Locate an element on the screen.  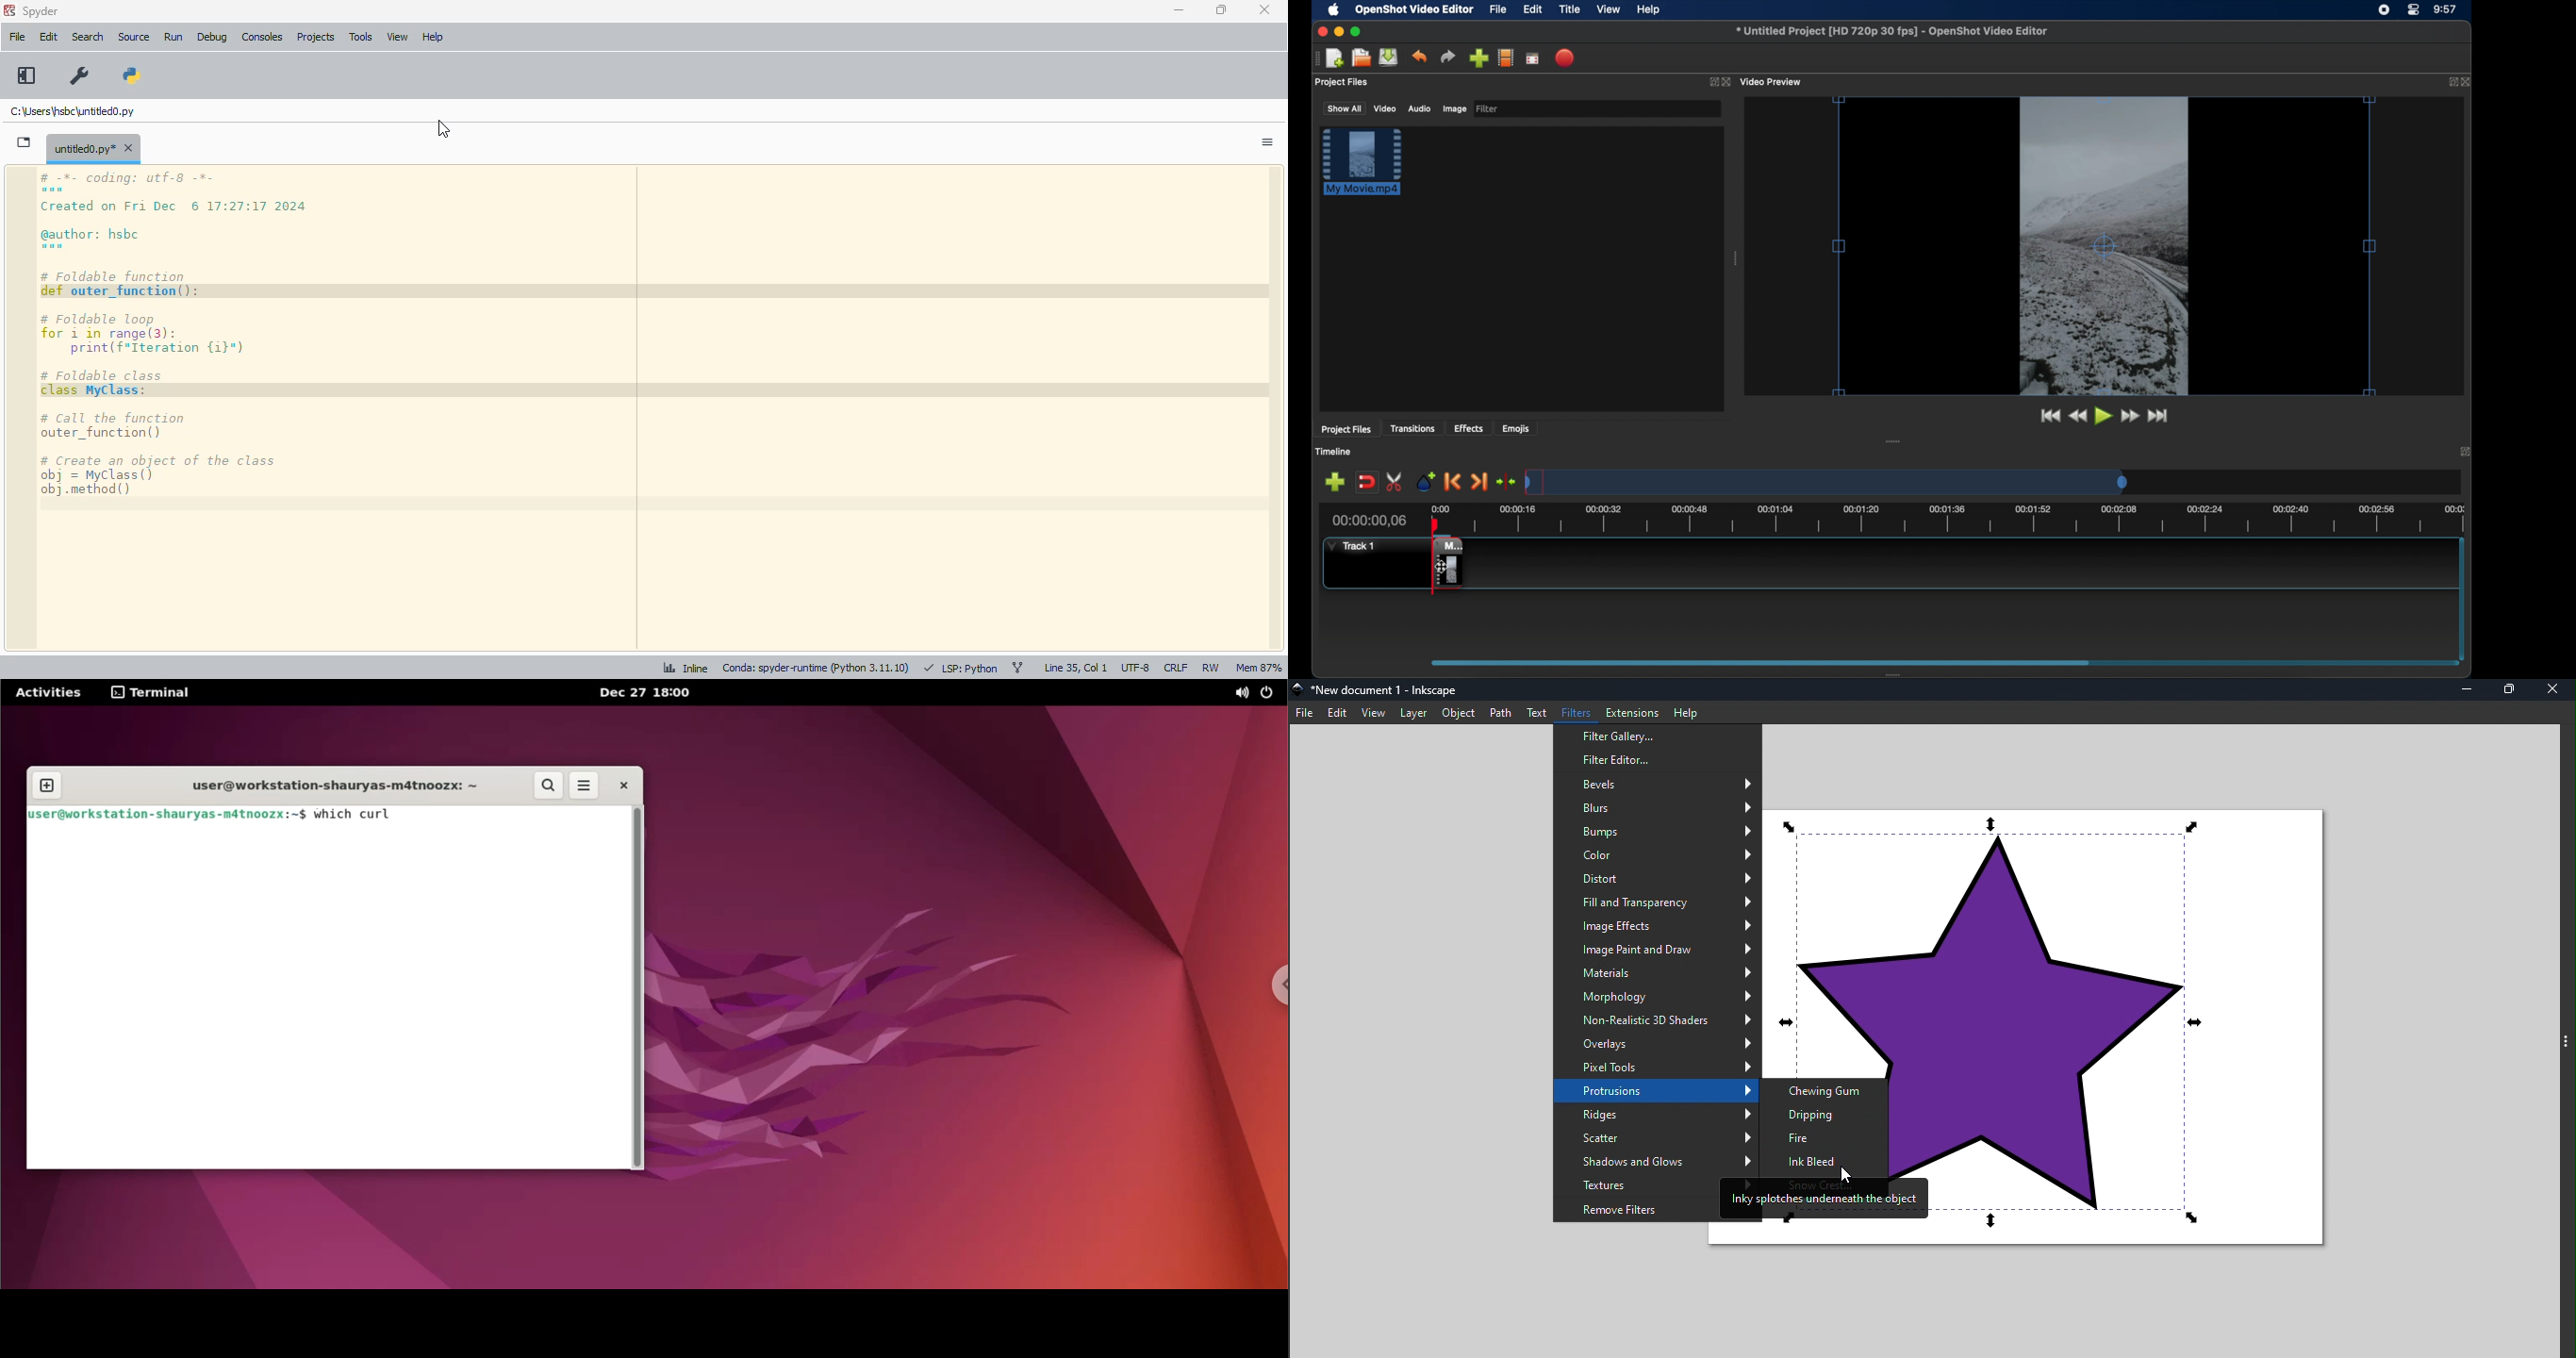
options is located at coordinates (1250, 147).